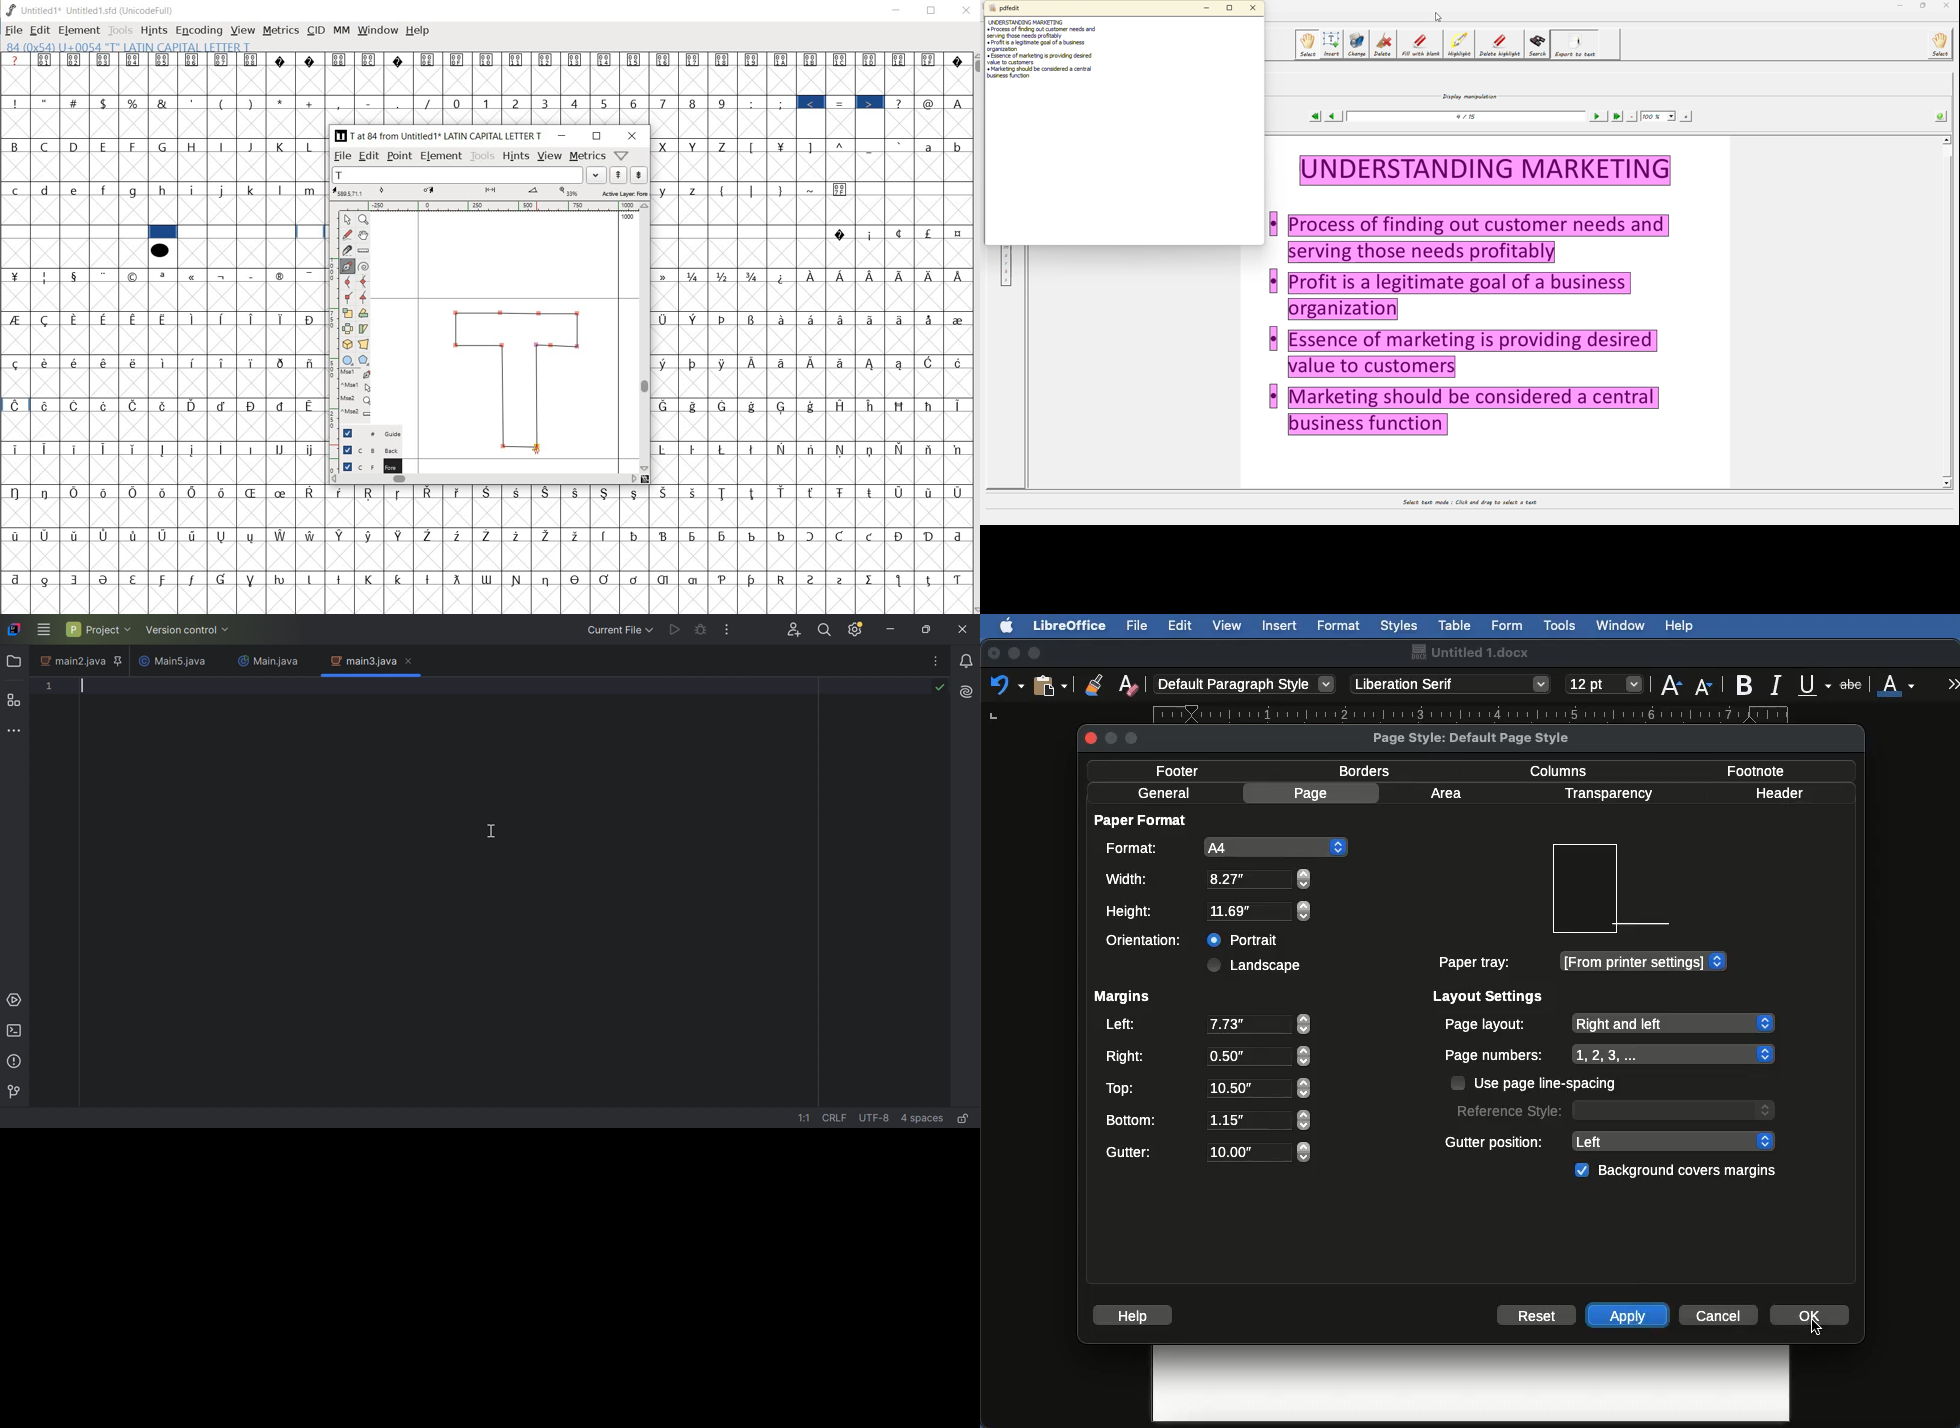 The height and width of the screenshot is (1428, 1960). Describe the element at coordinates (842, 145) in the screenshot. I see `^` at that location.